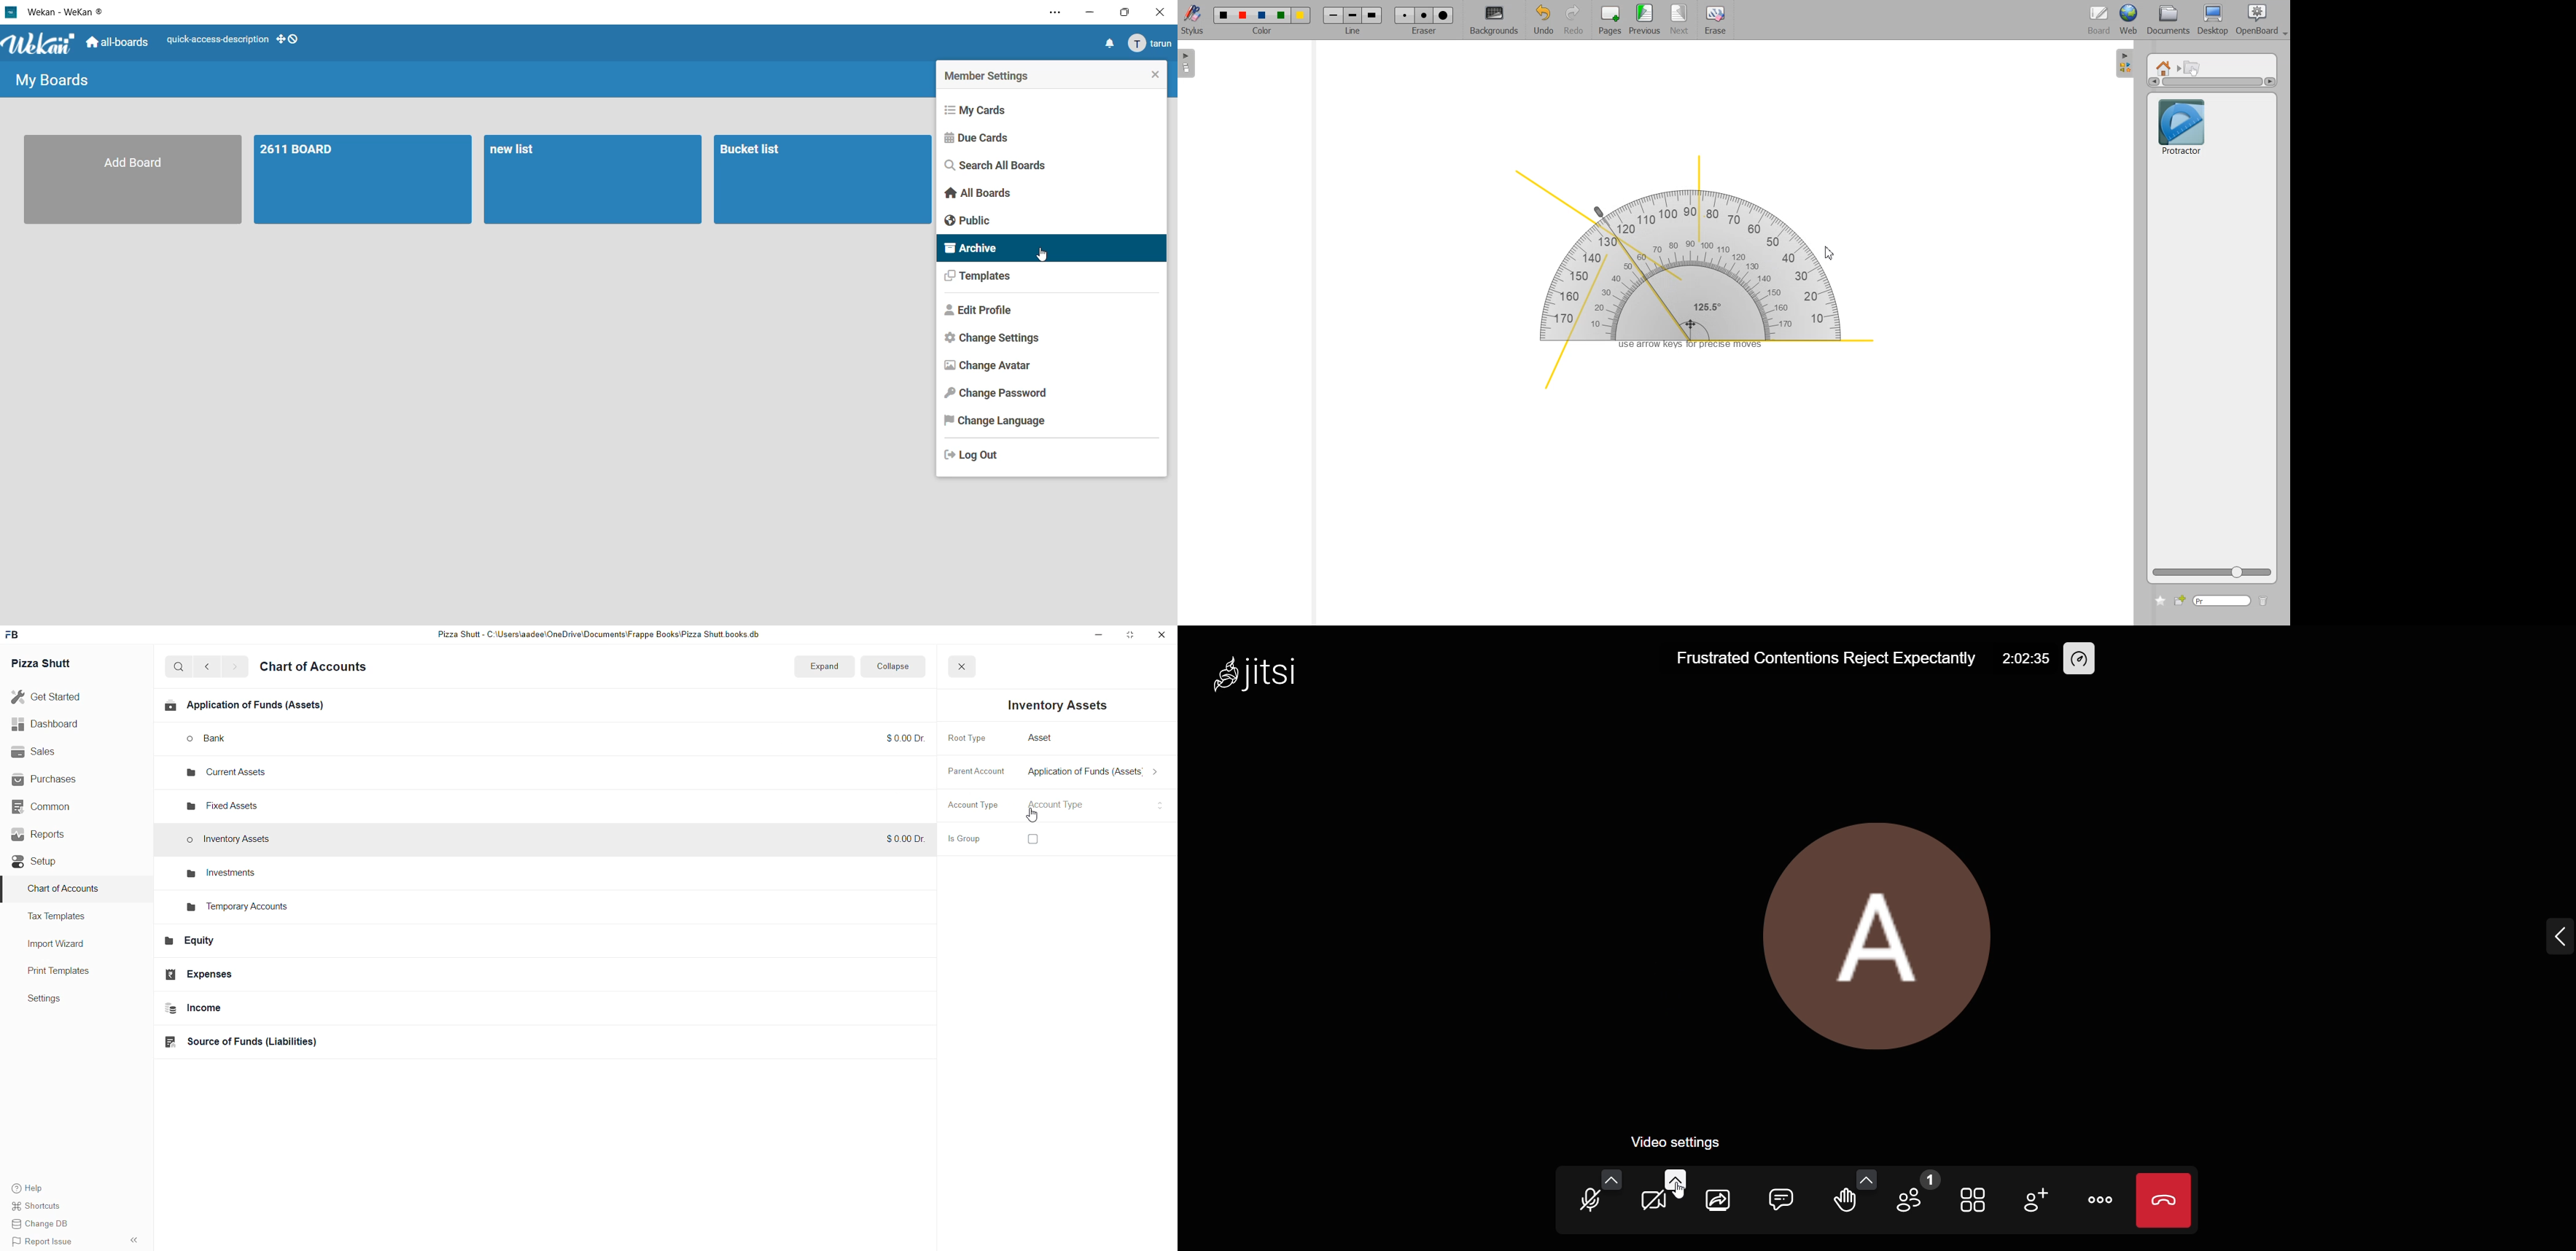 The width and height of the screenshot is (2576, 1260). I want to click on Inventory Assets, so click(234, 841).